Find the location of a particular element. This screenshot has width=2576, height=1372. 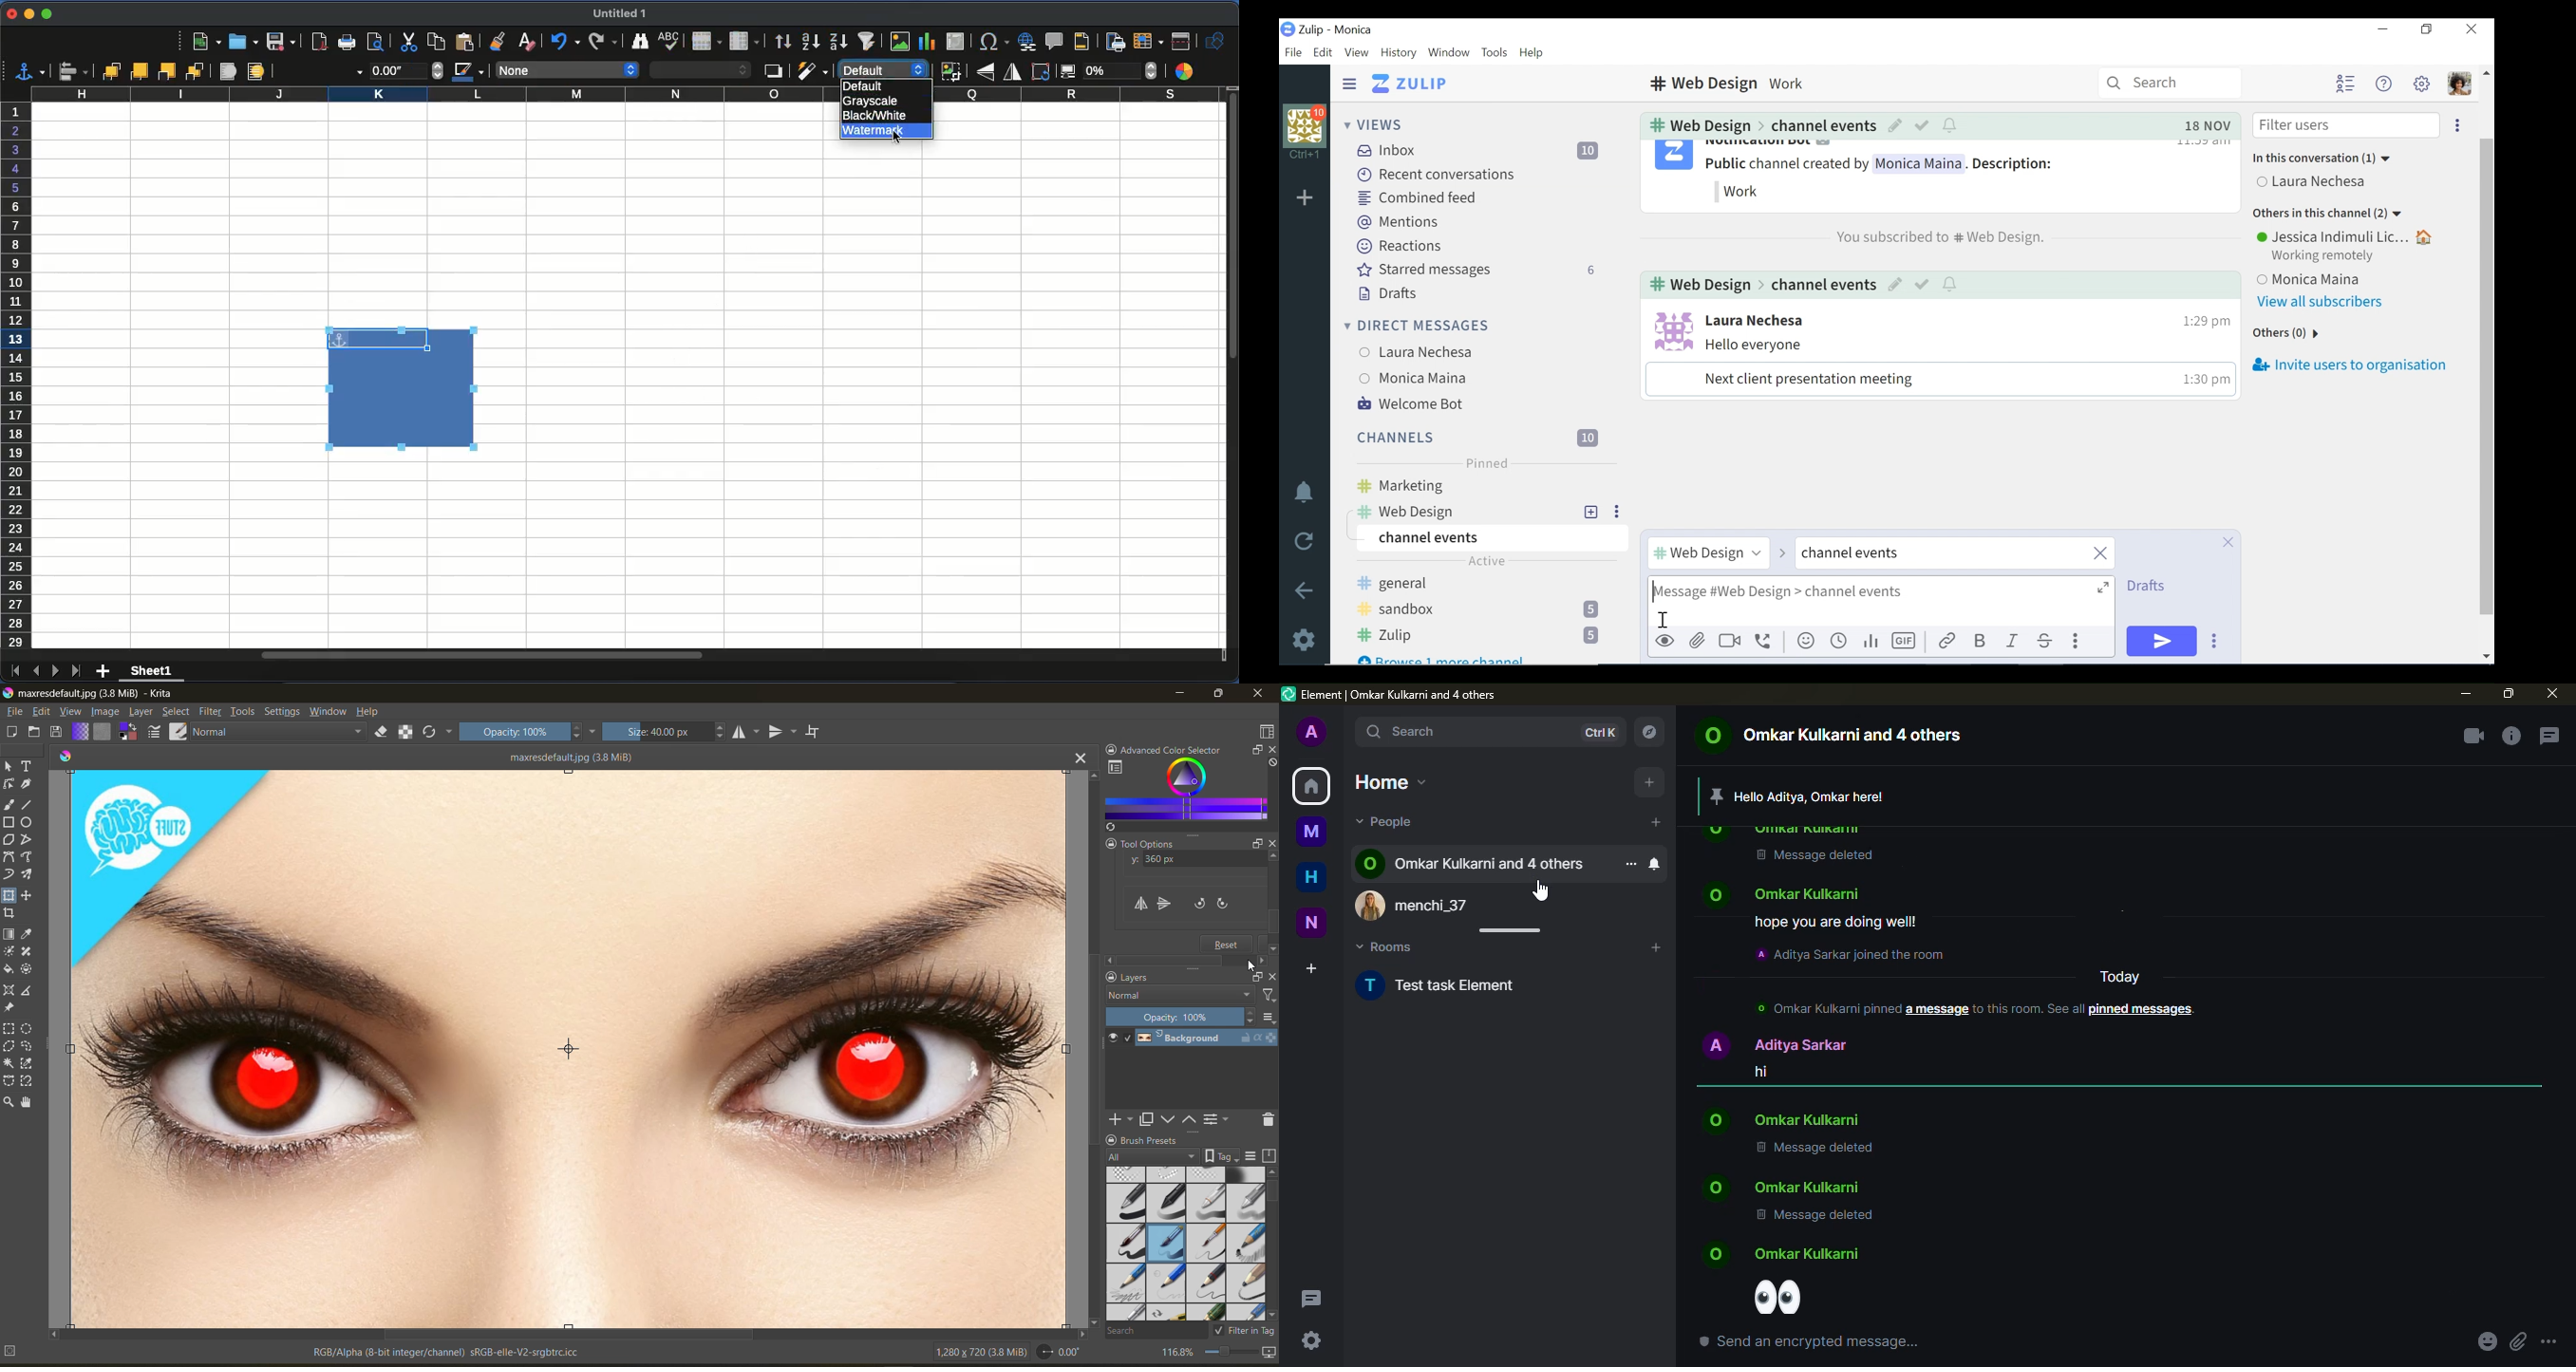

pdf is located at coordinates (319, 41).